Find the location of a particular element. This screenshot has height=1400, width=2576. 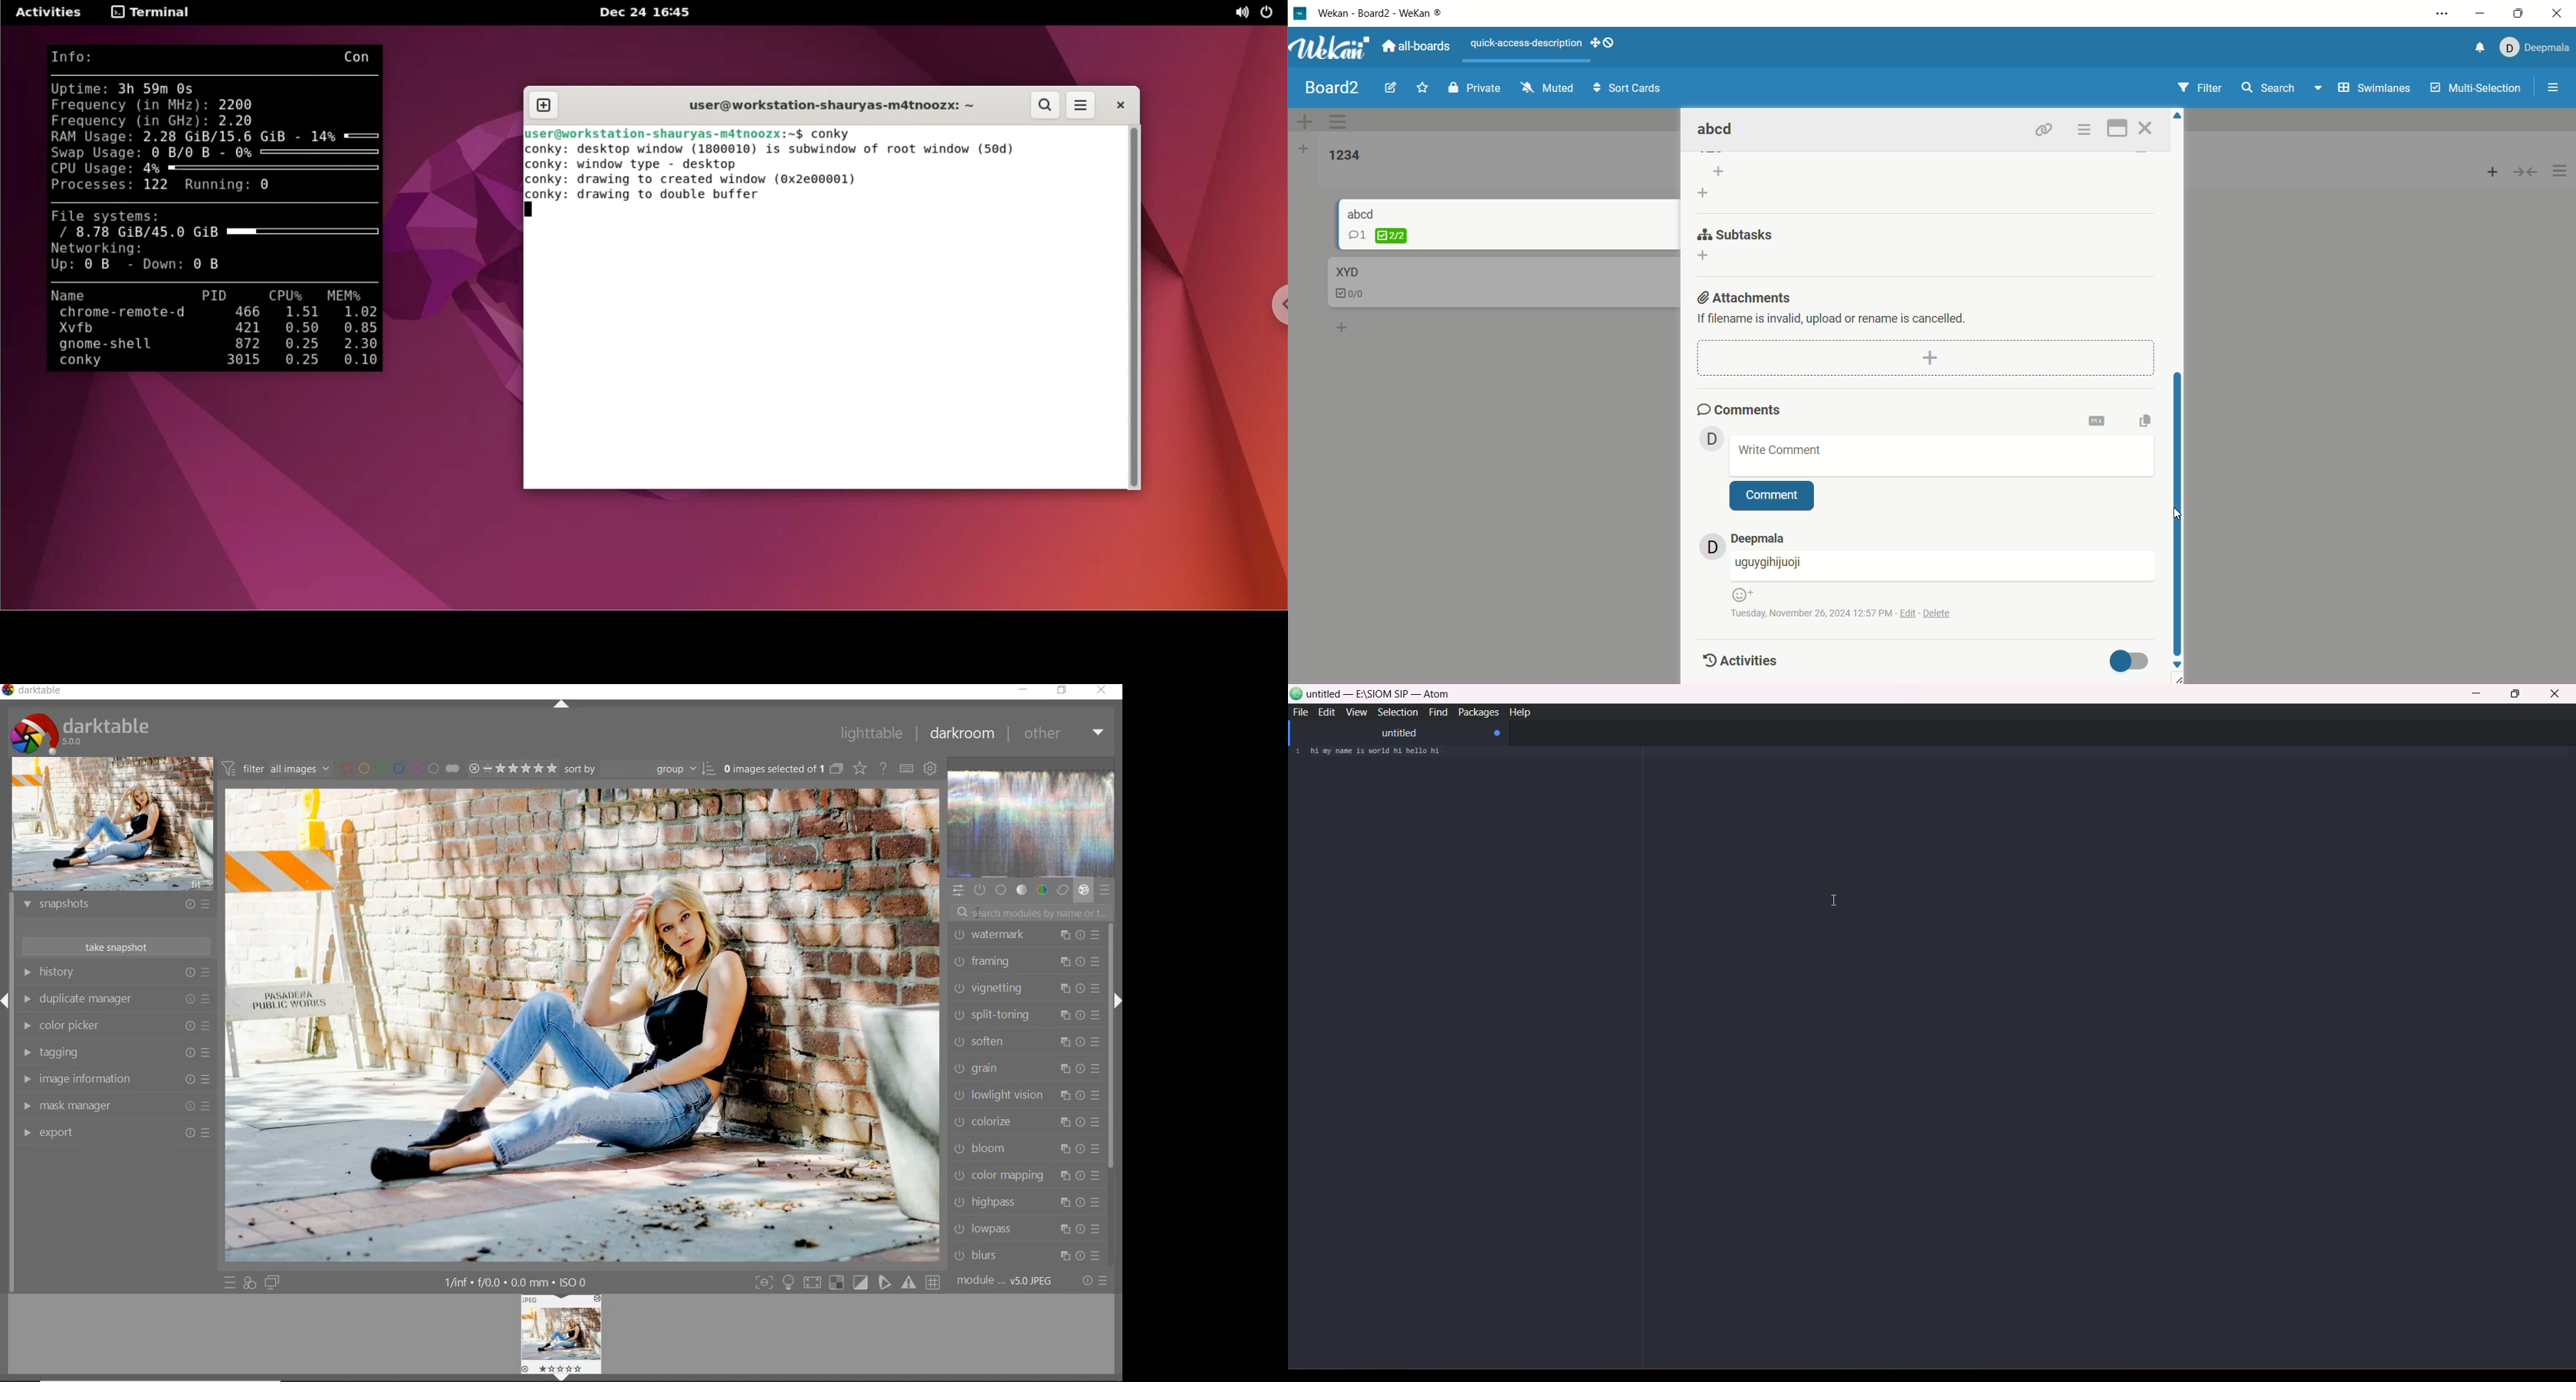

swimlane actions is located at coordinates (1341, 122).